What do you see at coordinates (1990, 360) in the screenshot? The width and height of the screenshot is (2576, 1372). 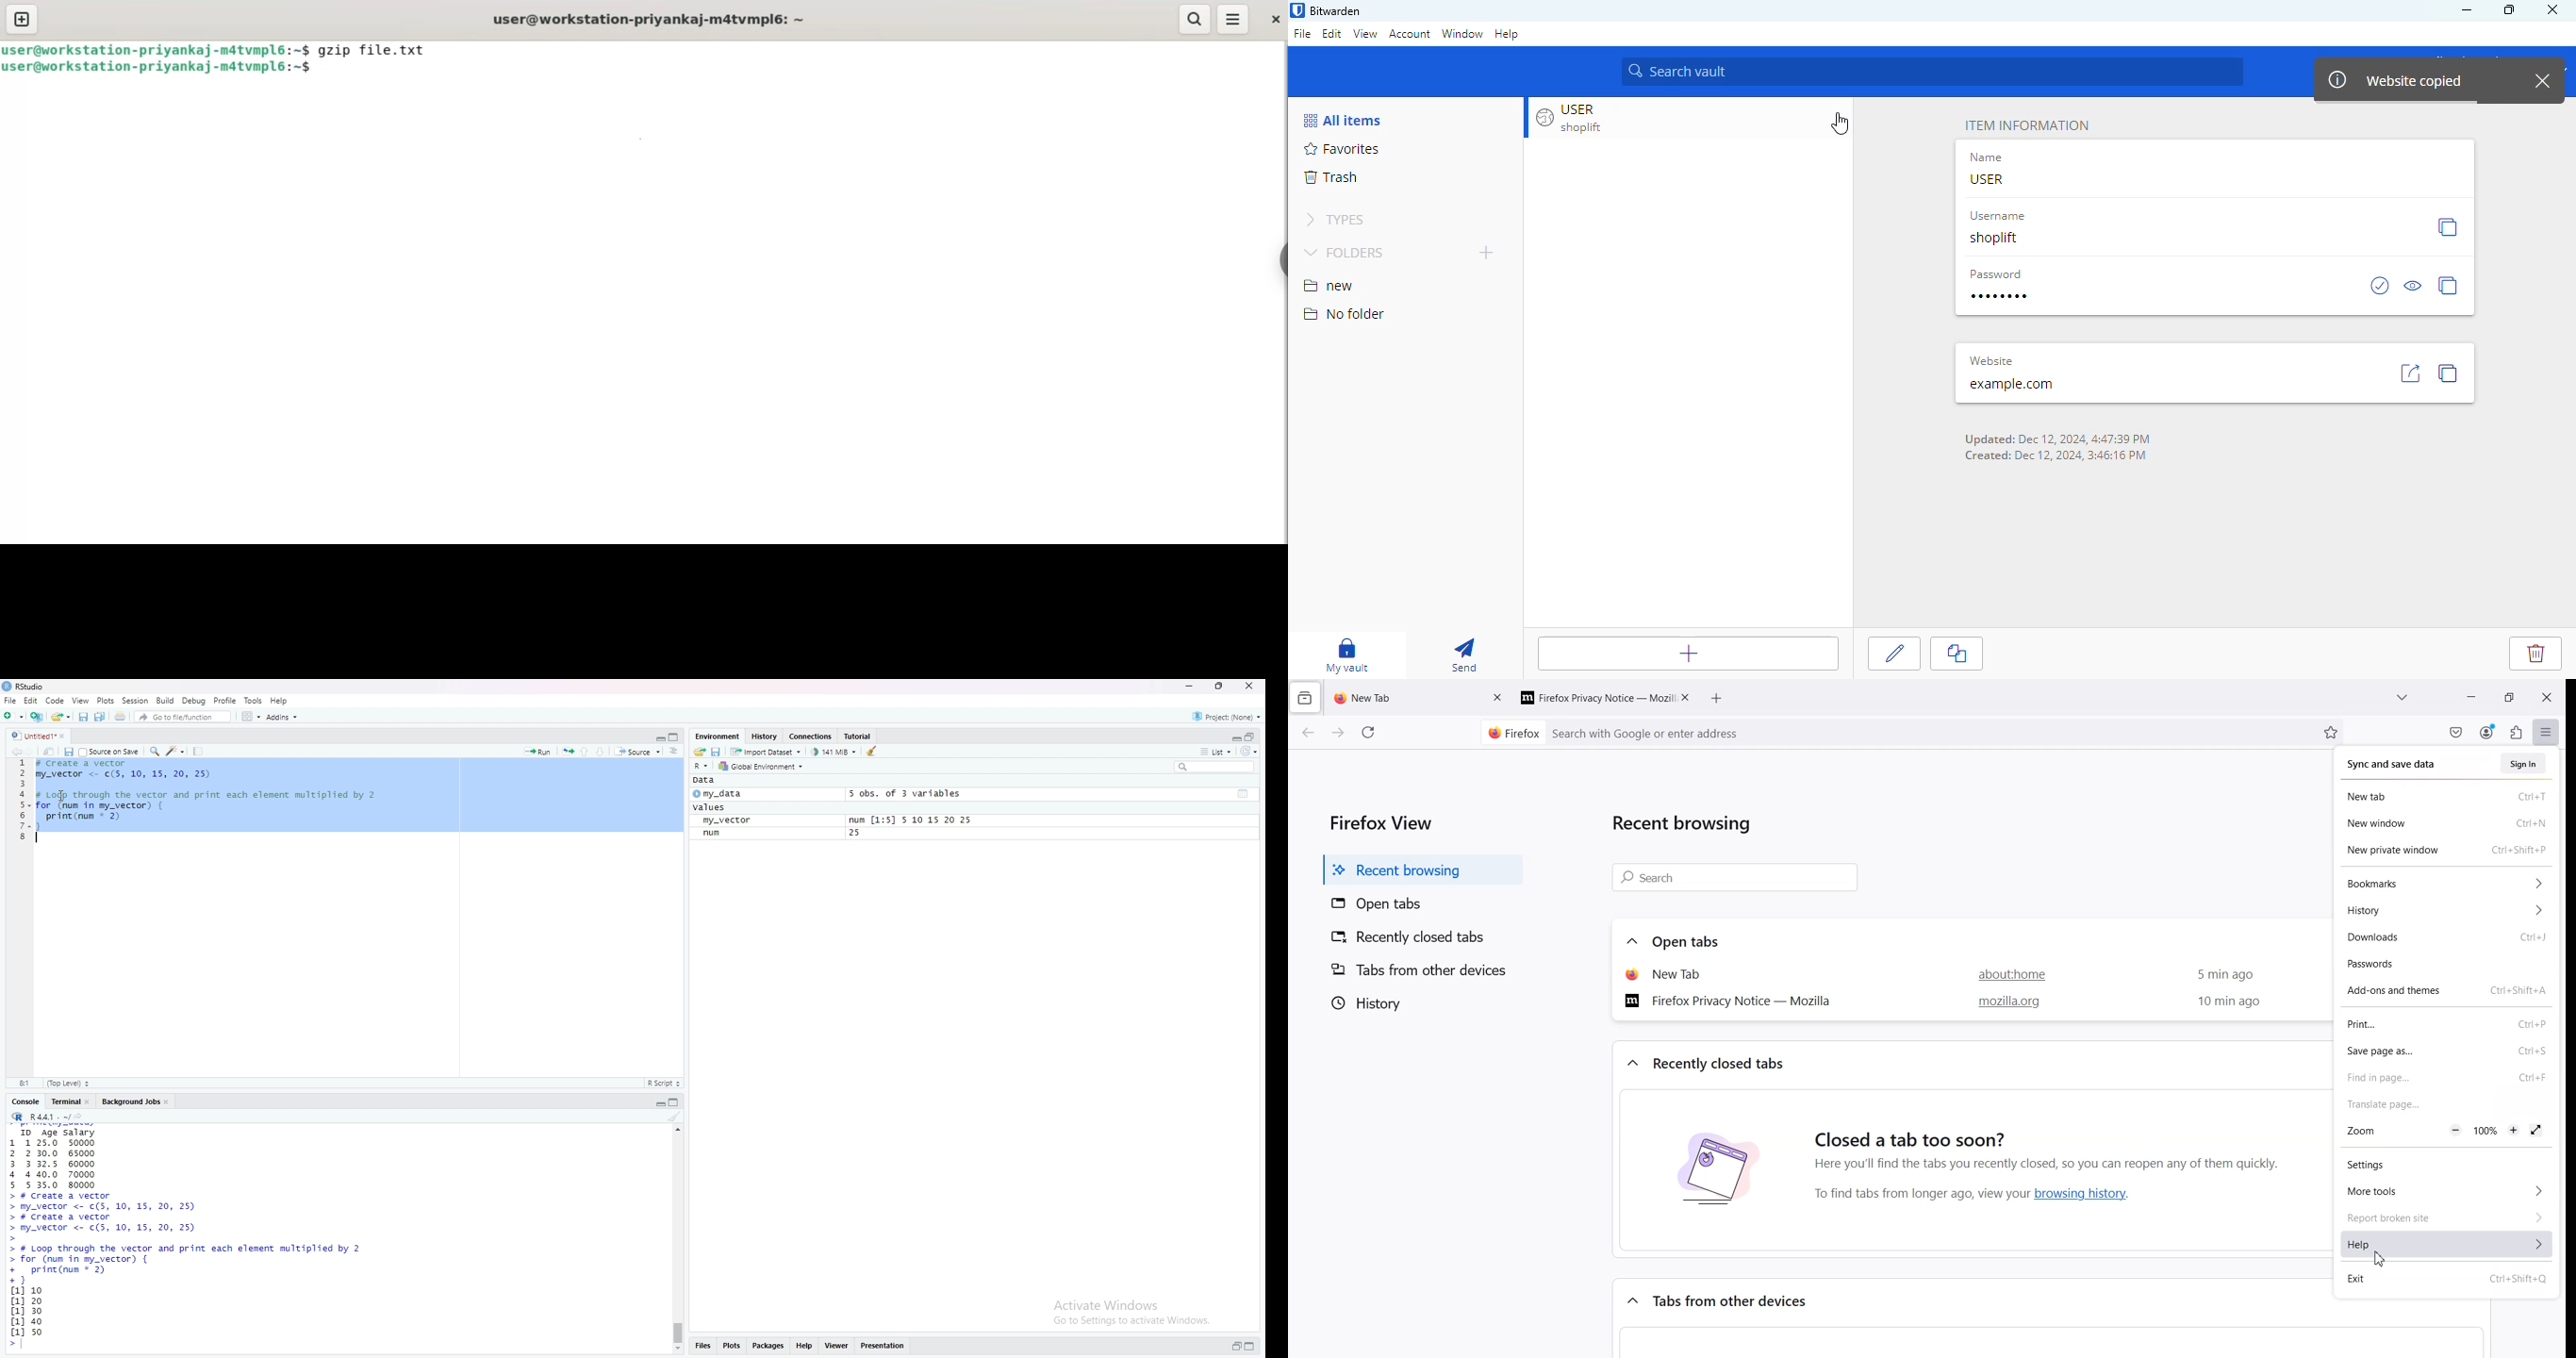 I see `website` at bounding box center [1990, 360].